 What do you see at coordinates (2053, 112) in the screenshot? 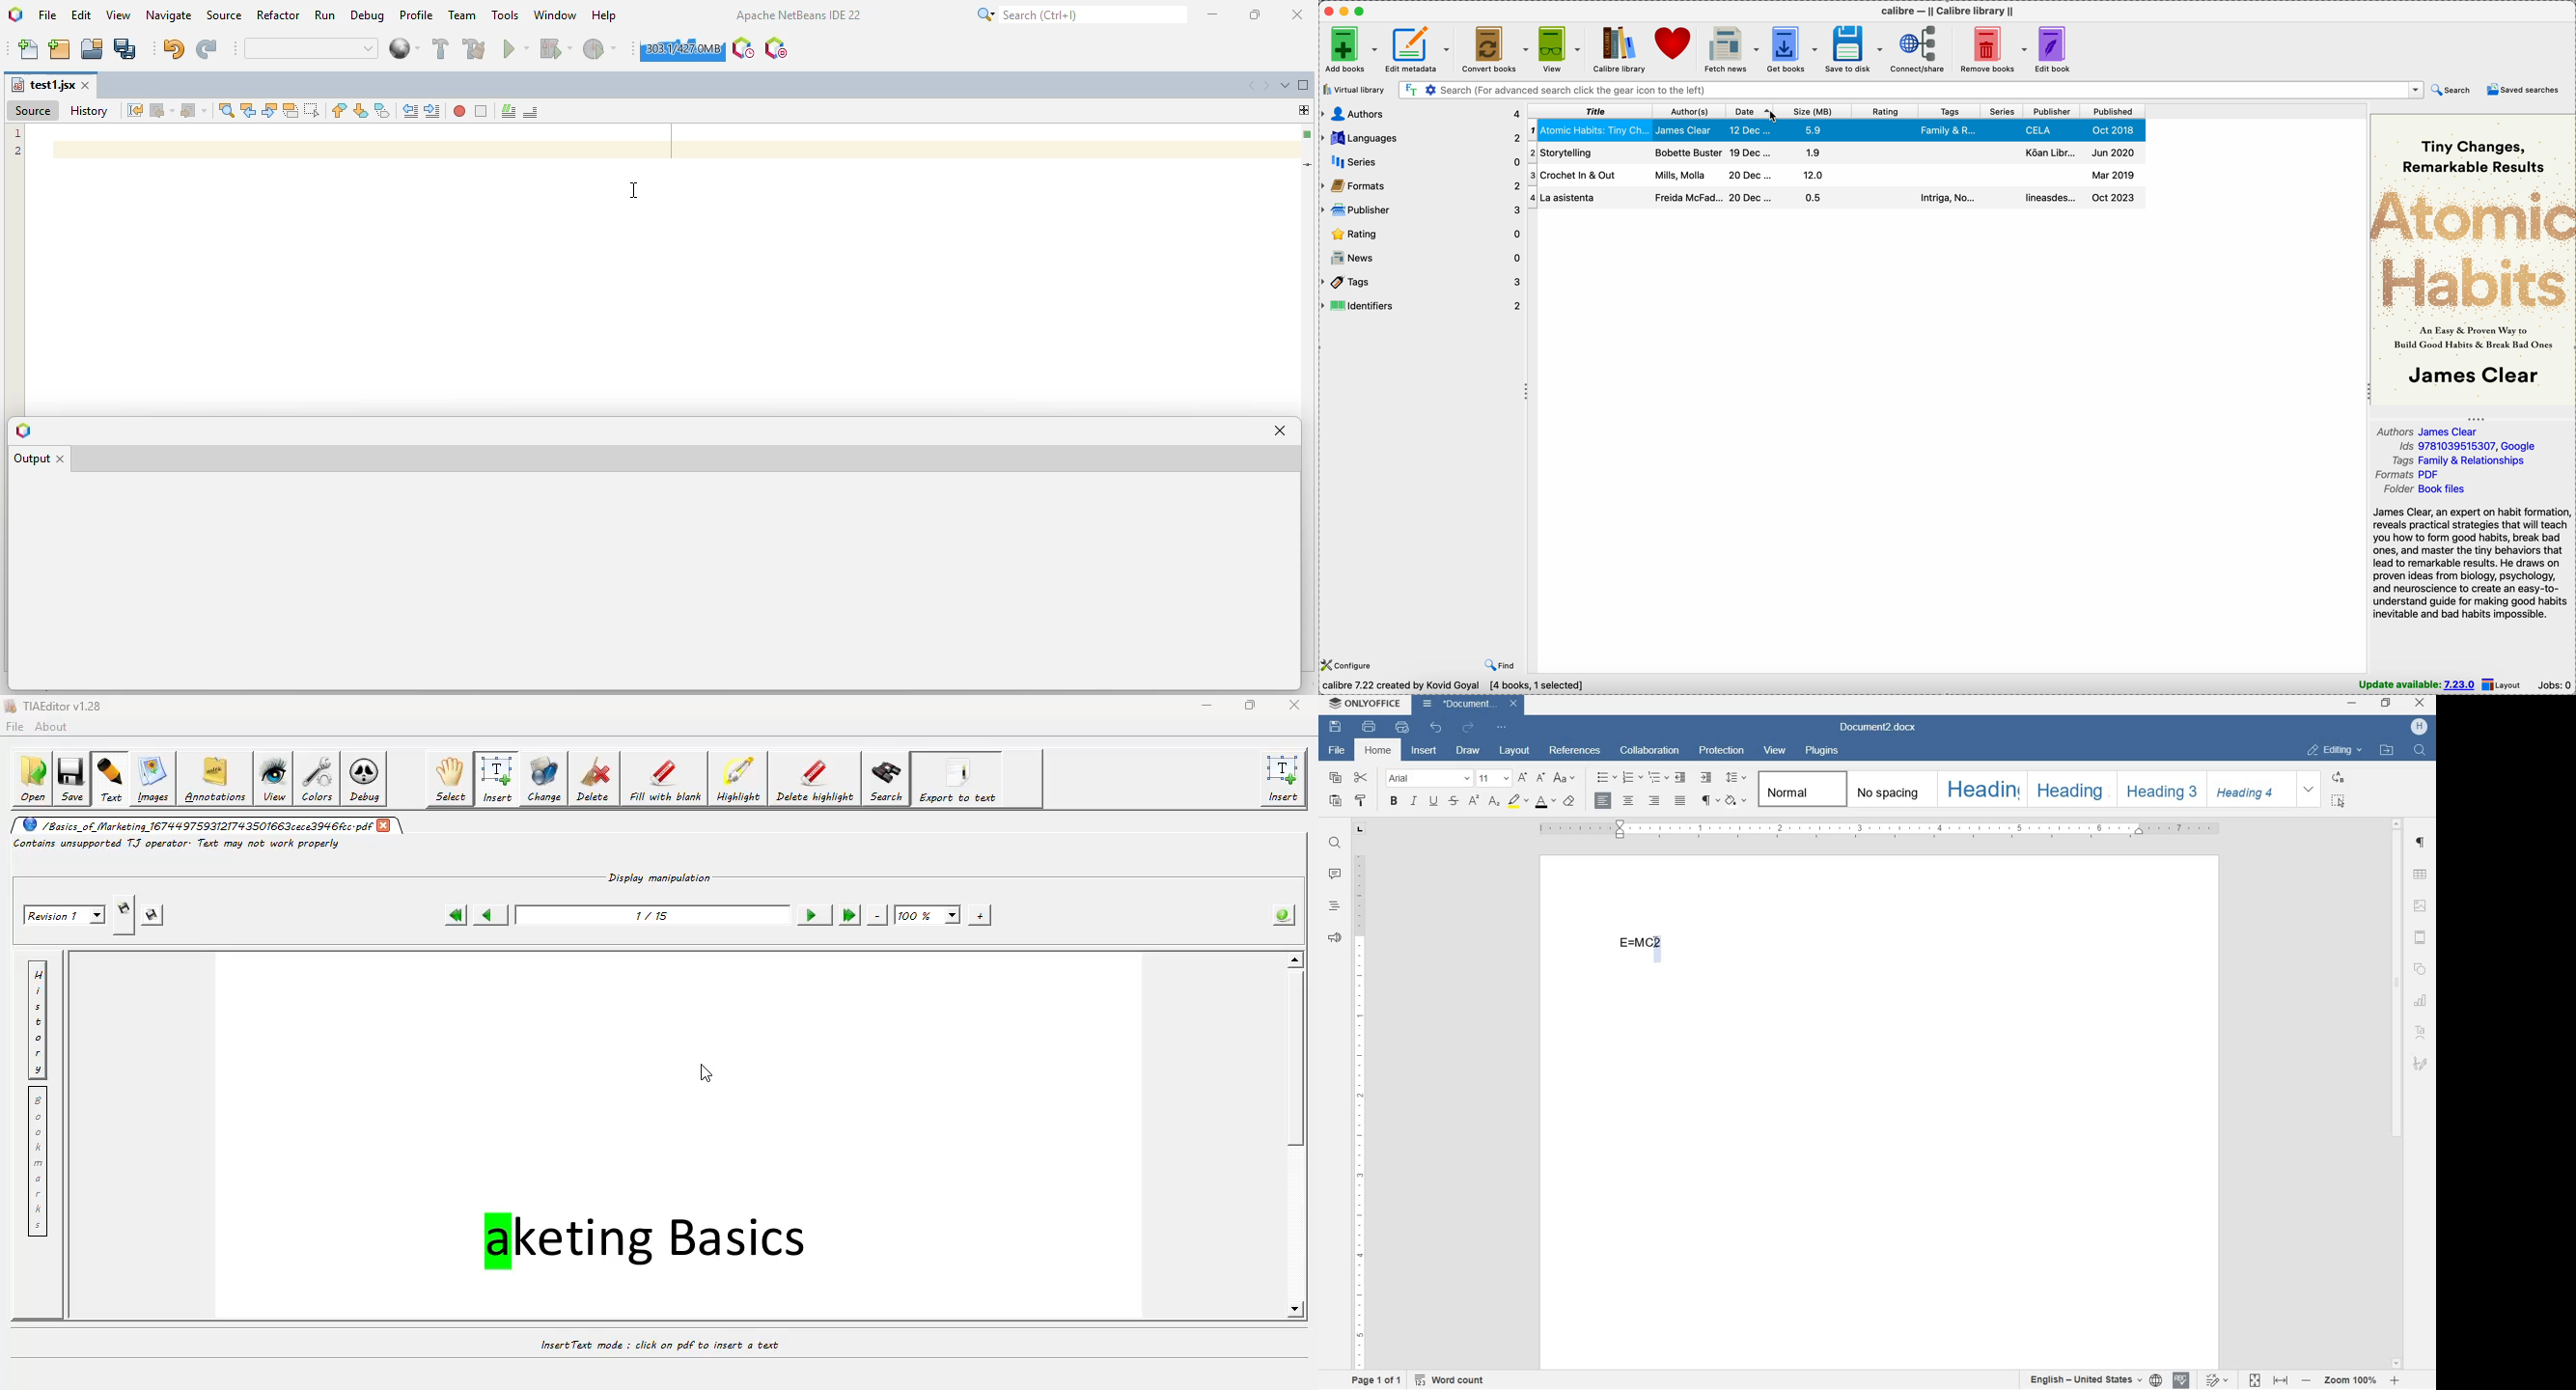
I see `publisher` at bounding box center [2053, 112].